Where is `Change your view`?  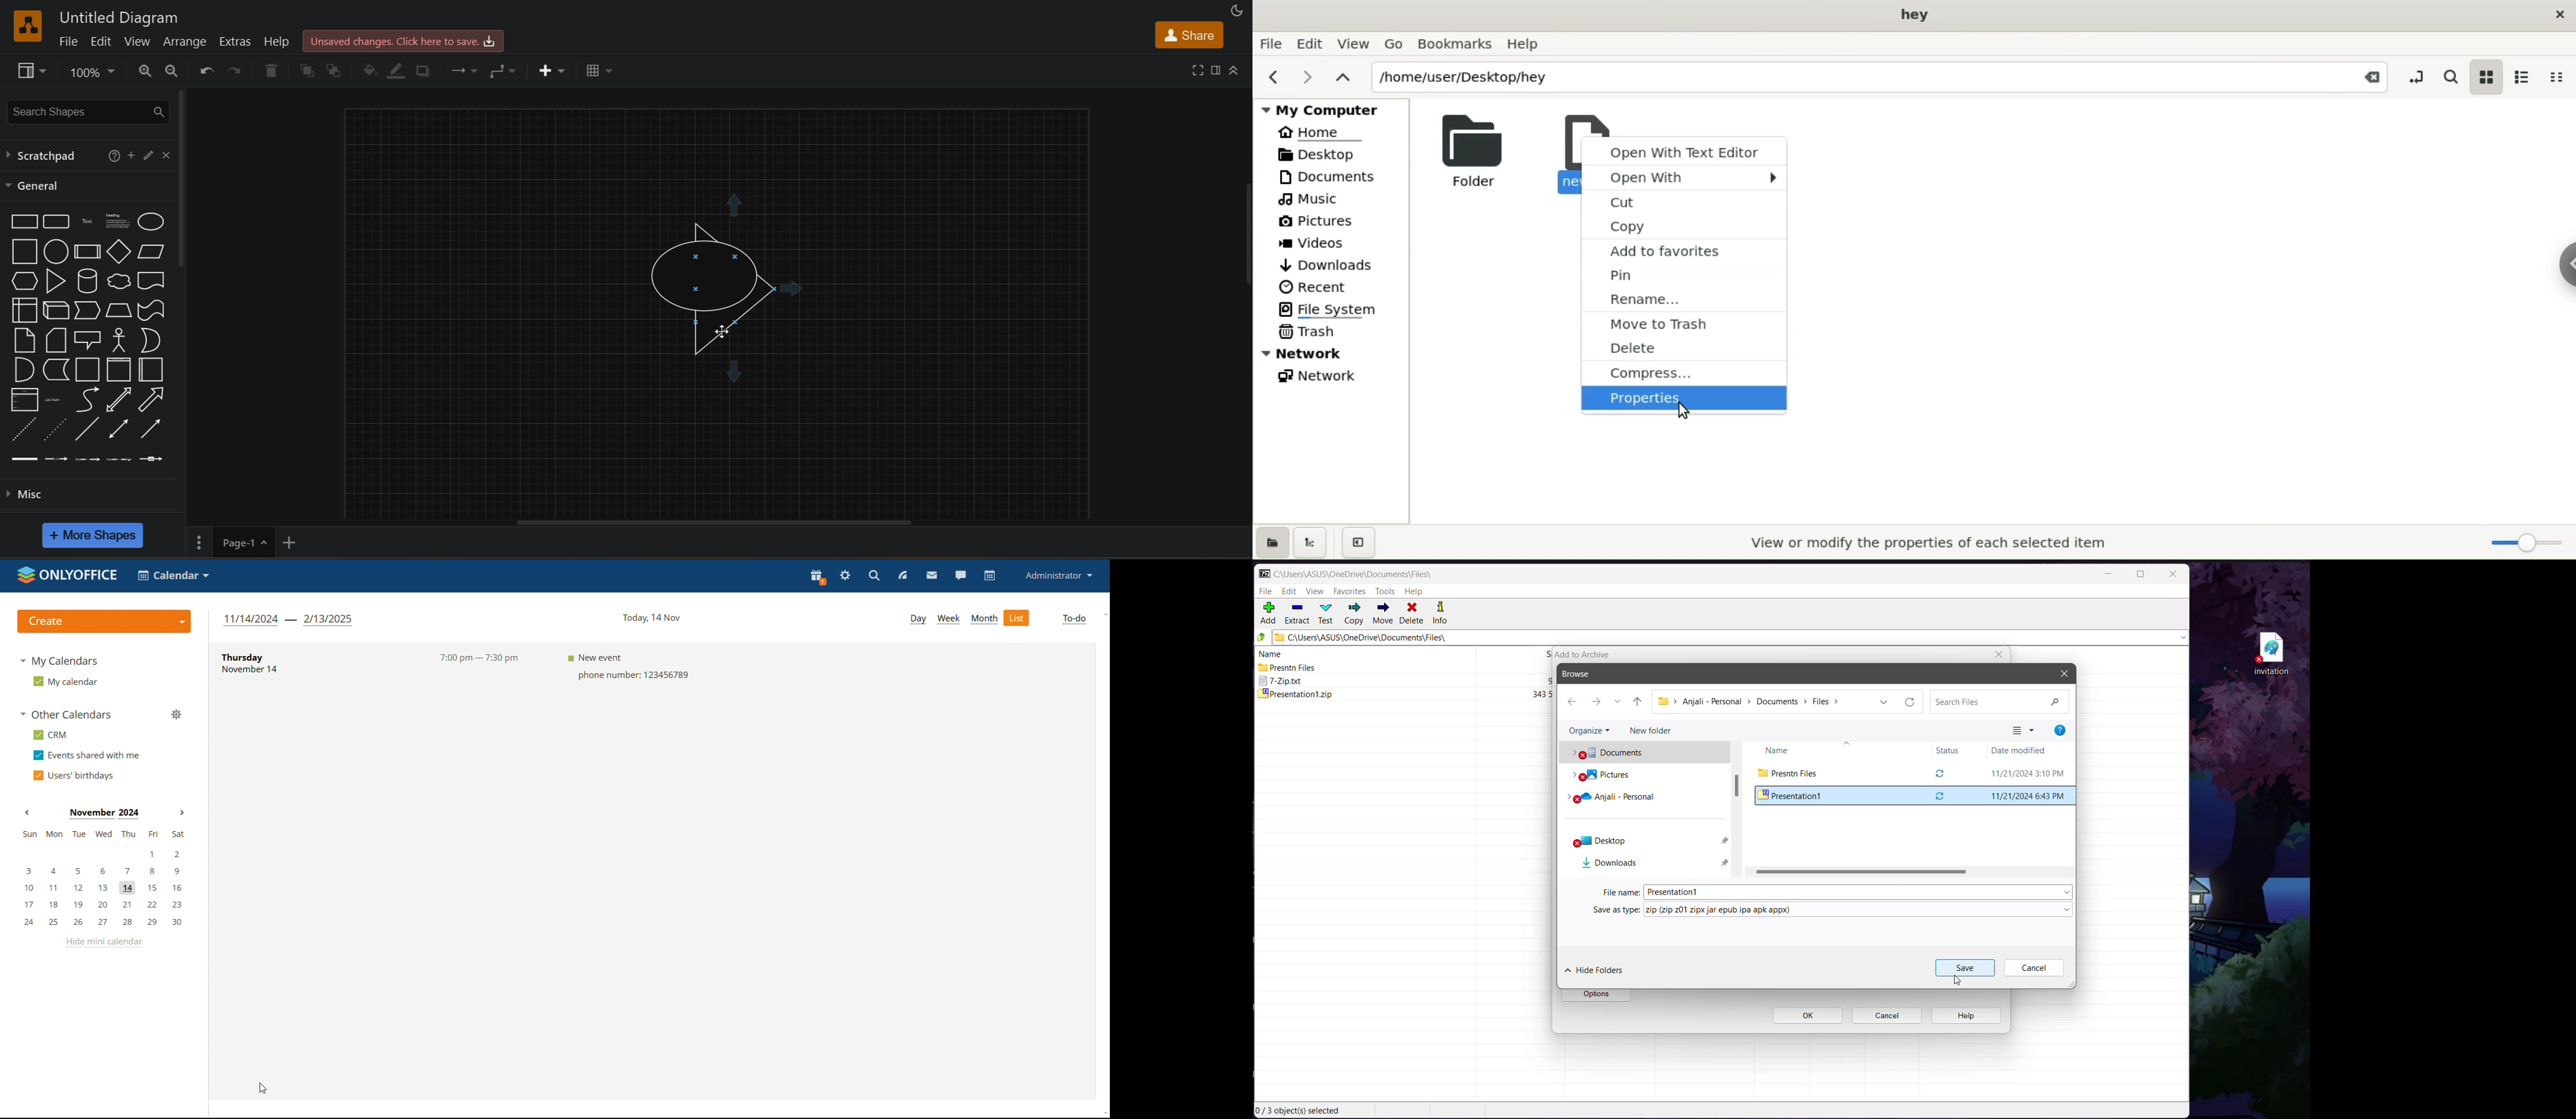 Change your view is located at coordinates (2023, 731).